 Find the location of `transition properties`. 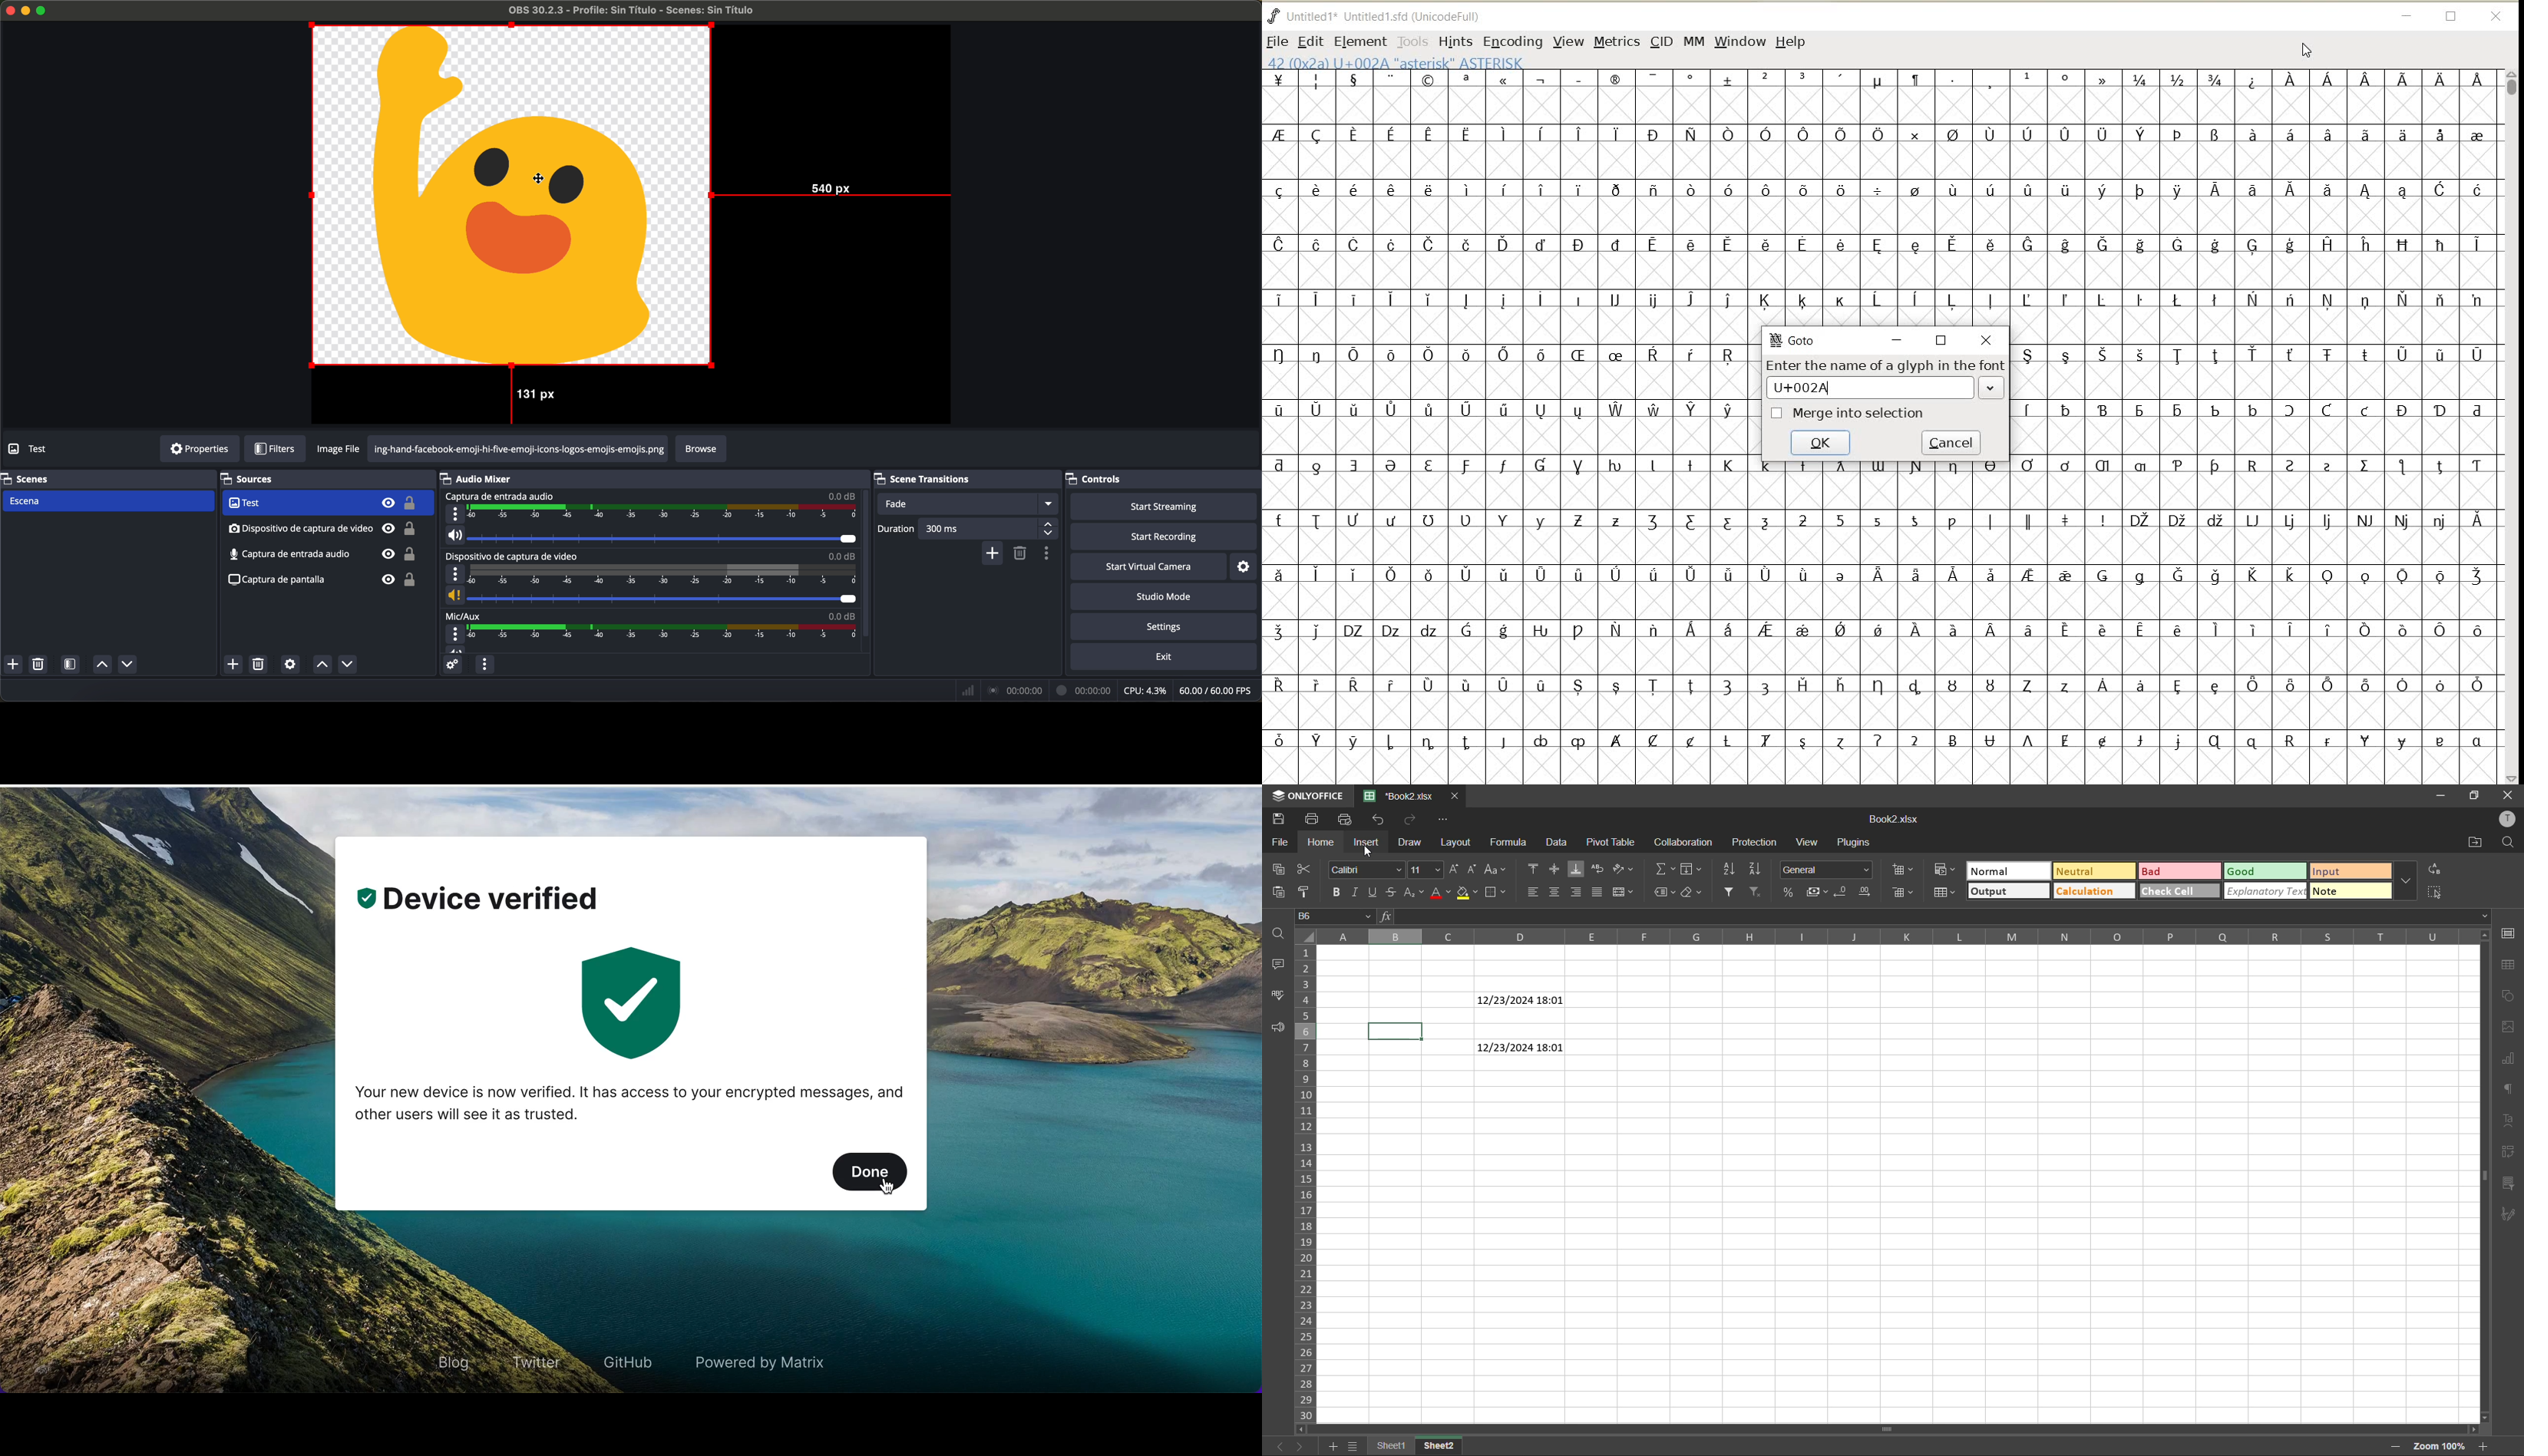

transition properties is located at coordinates (1049, 555).